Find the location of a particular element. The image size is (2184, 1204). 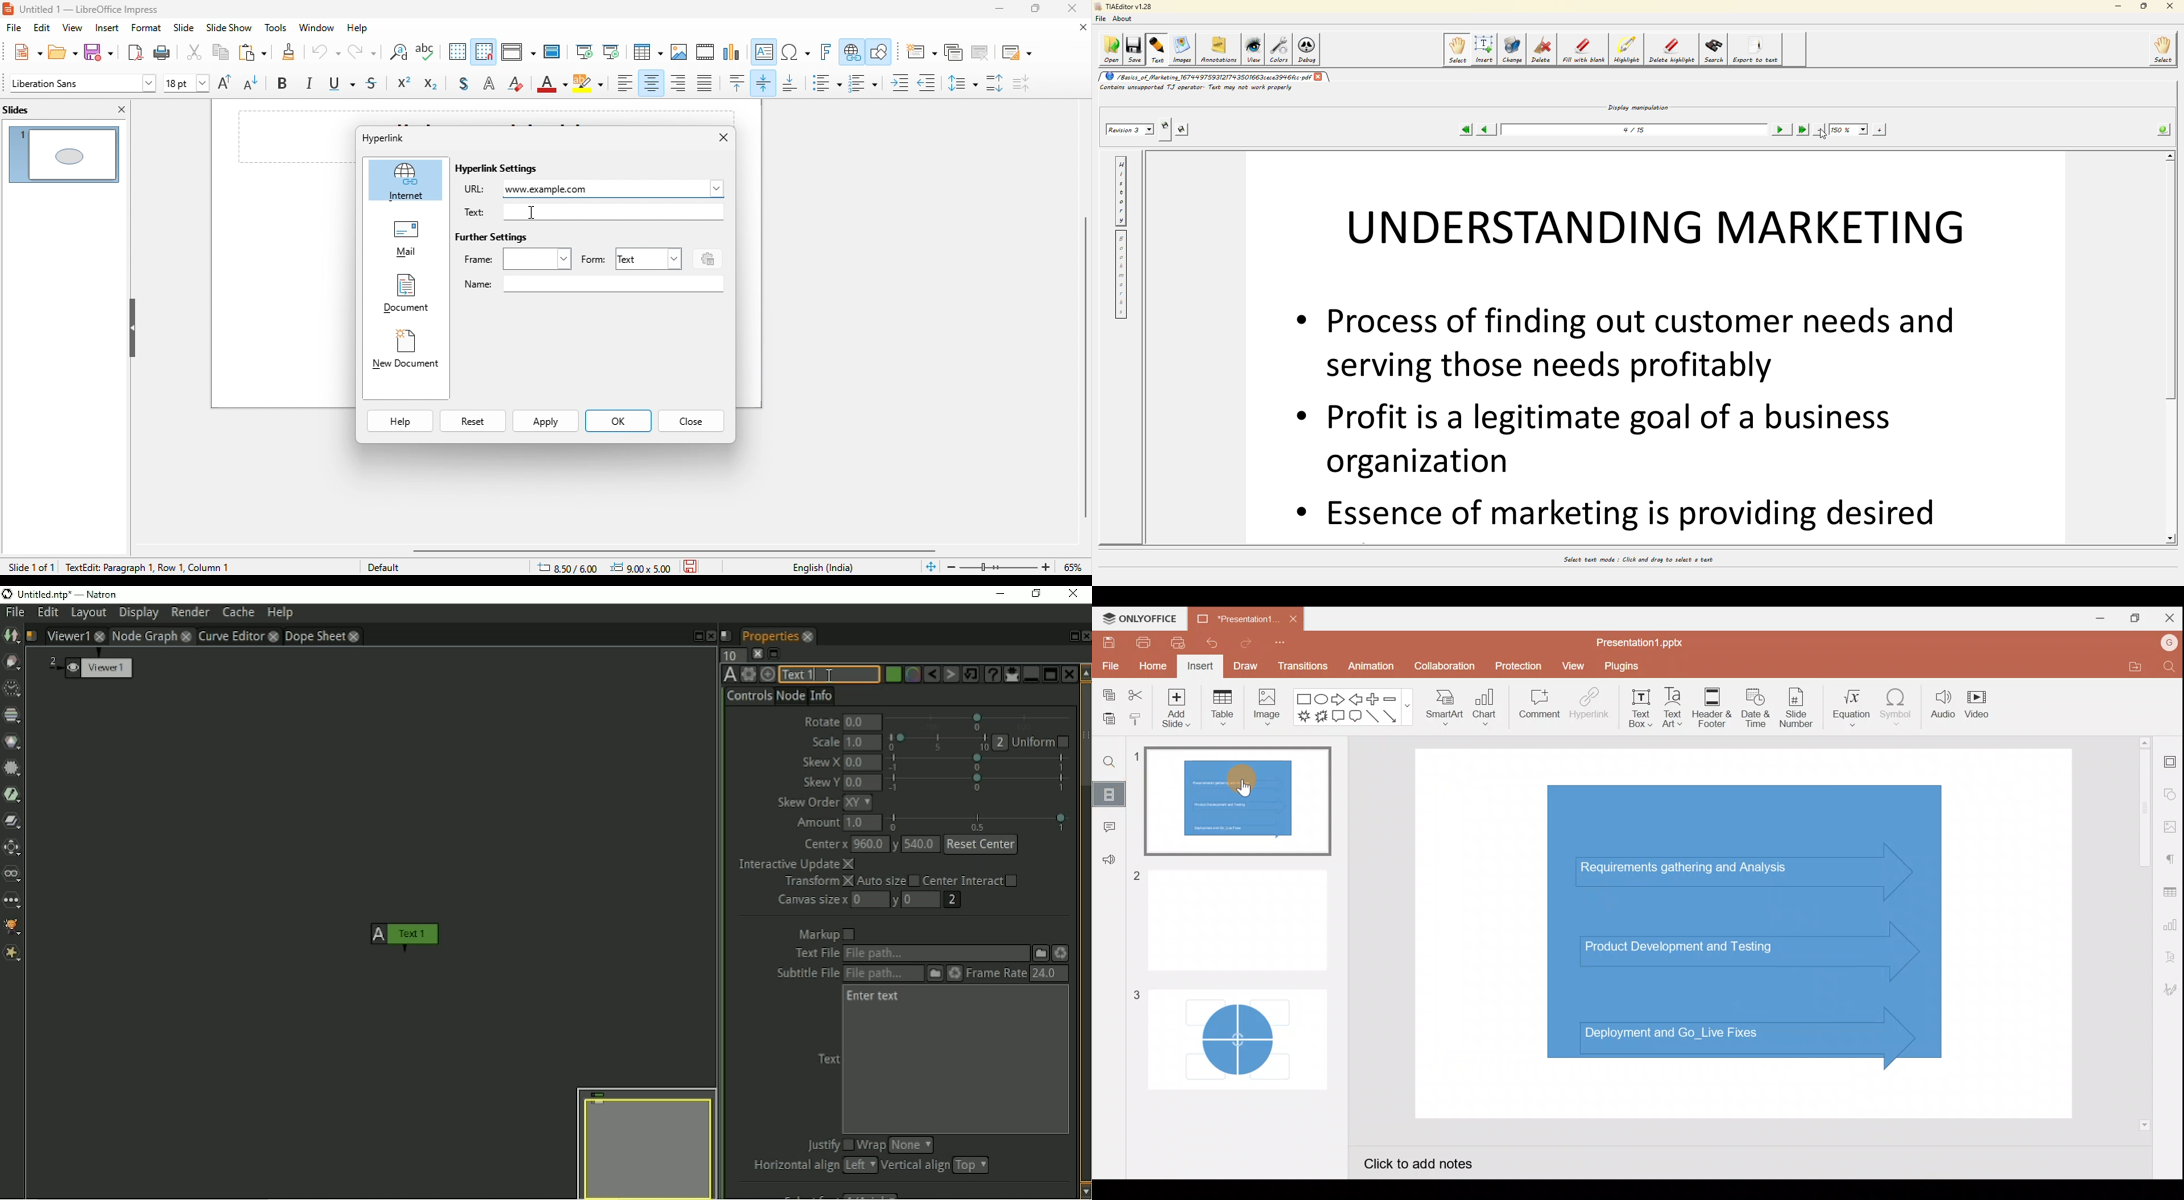

Rounded Rectangular callout is located at coordinates (1355, 718).